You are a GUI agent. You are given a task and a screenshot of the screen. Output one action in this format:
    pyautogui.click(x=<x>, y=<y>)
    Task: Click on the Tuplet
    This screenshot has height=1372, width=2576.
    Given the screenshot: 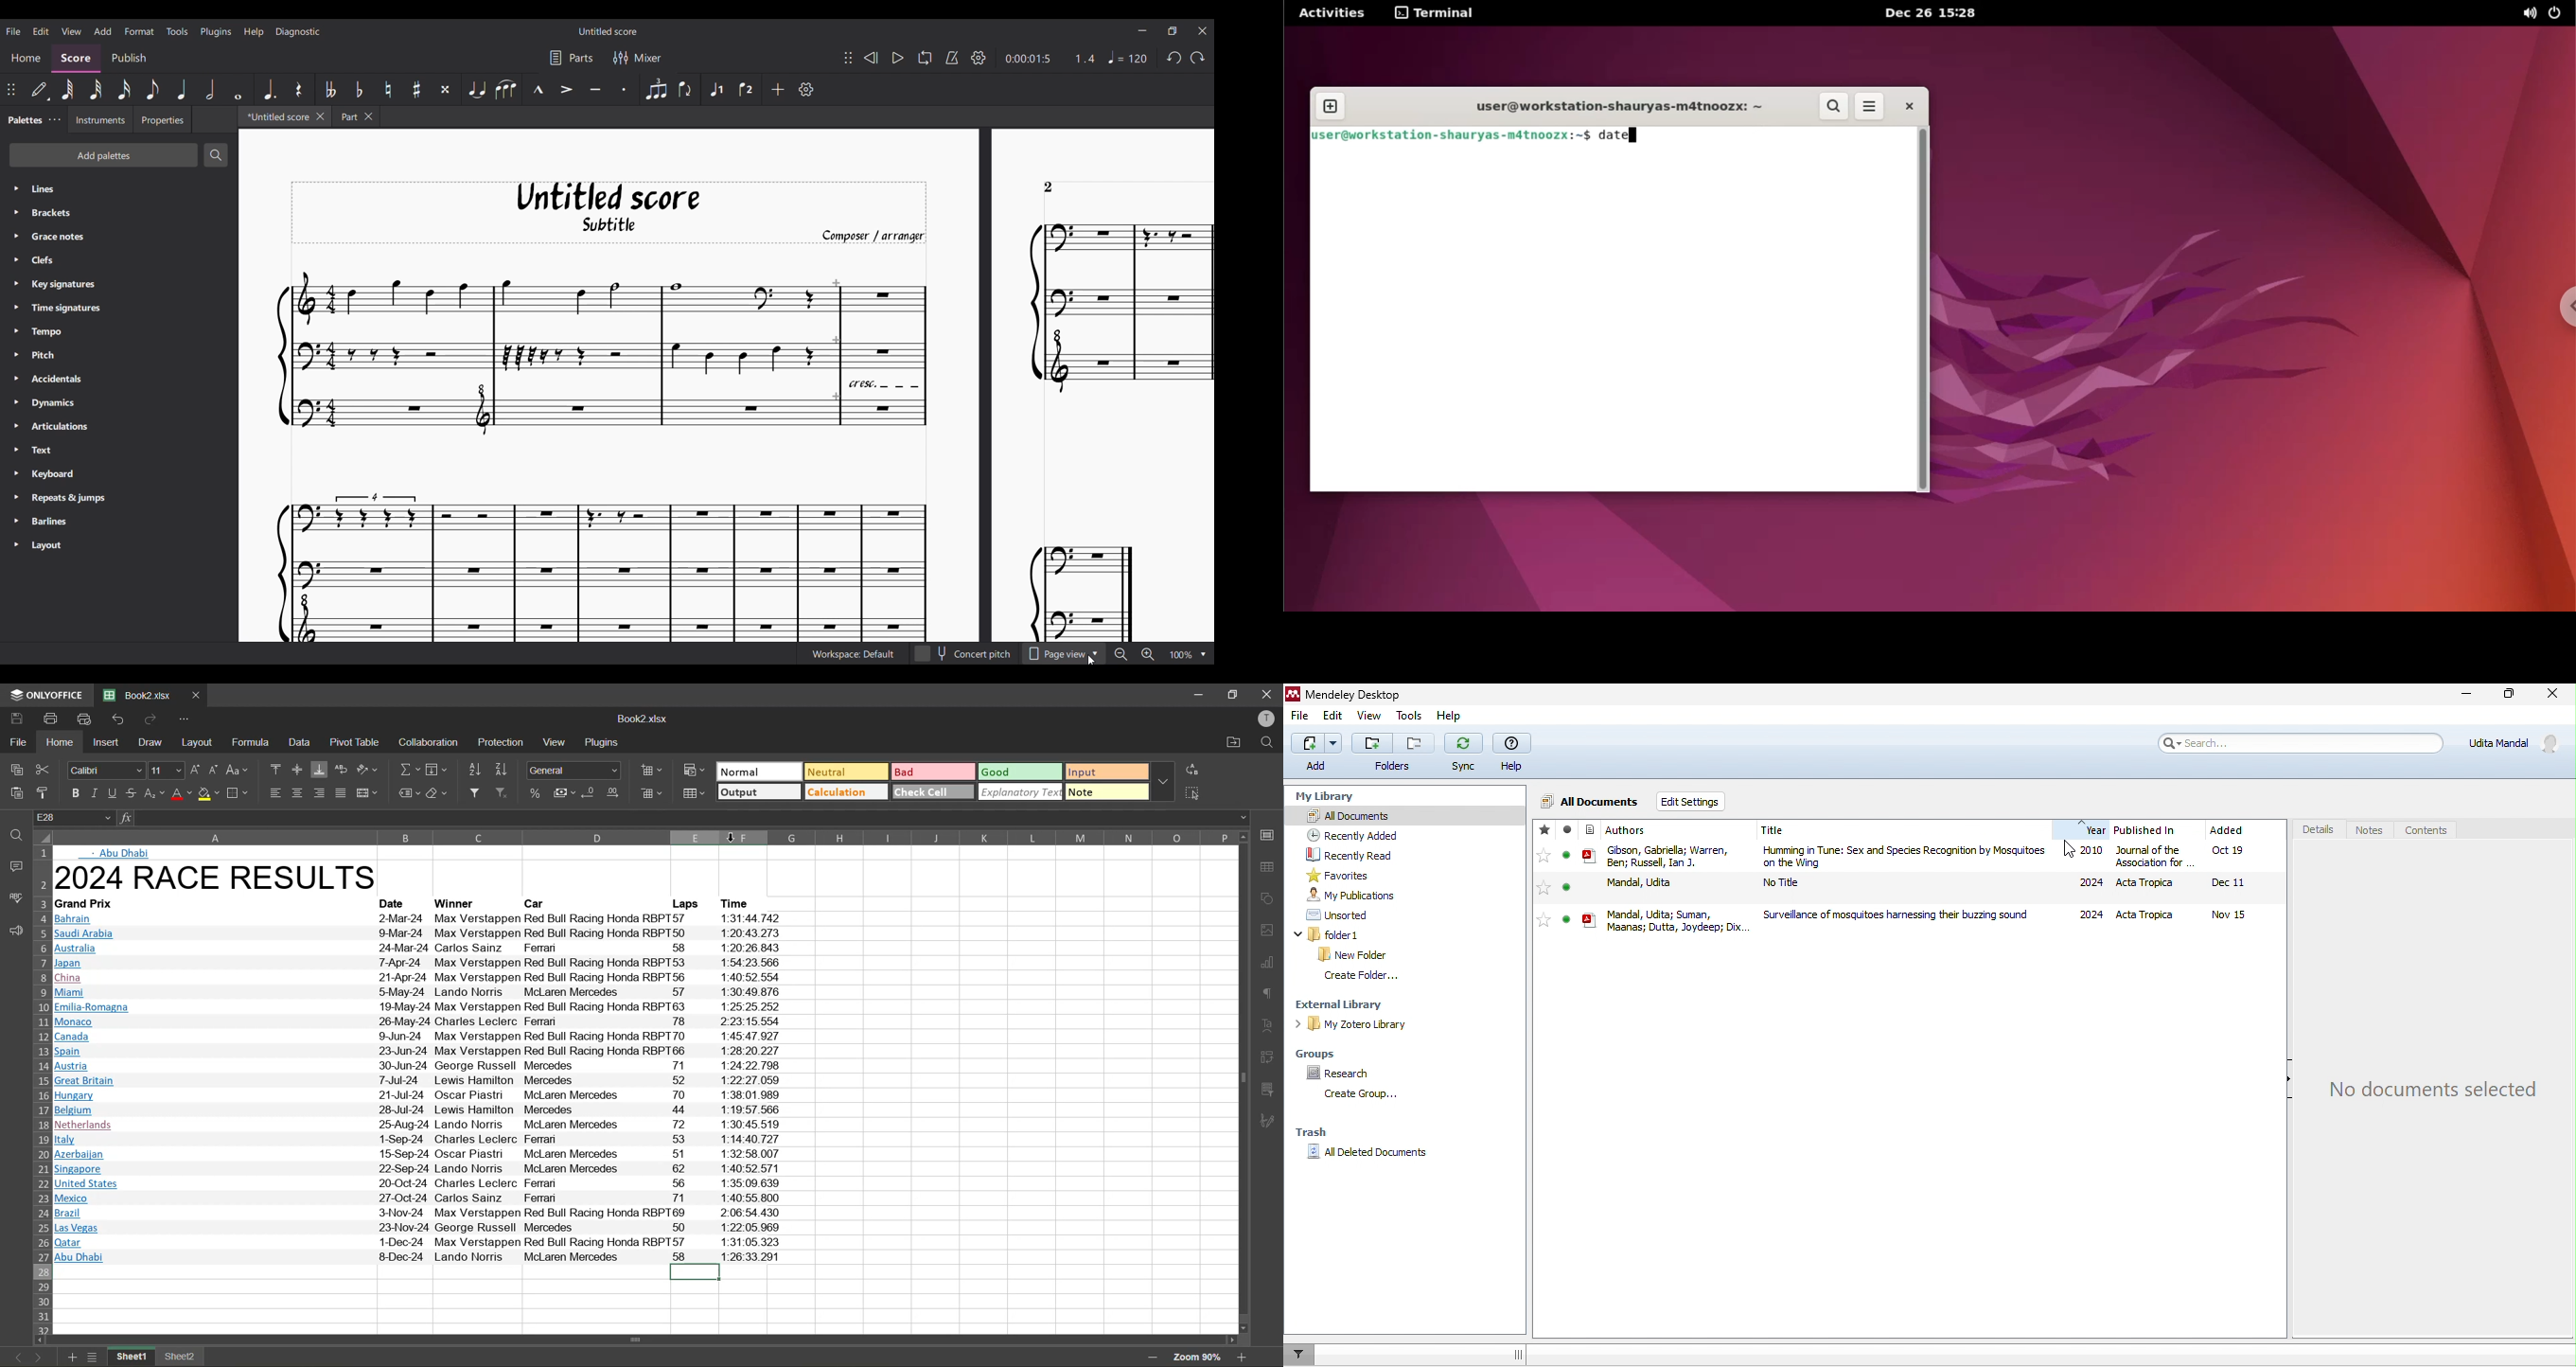 What is the action you would take?
    pyautogui.click(x=655, y=89)
    